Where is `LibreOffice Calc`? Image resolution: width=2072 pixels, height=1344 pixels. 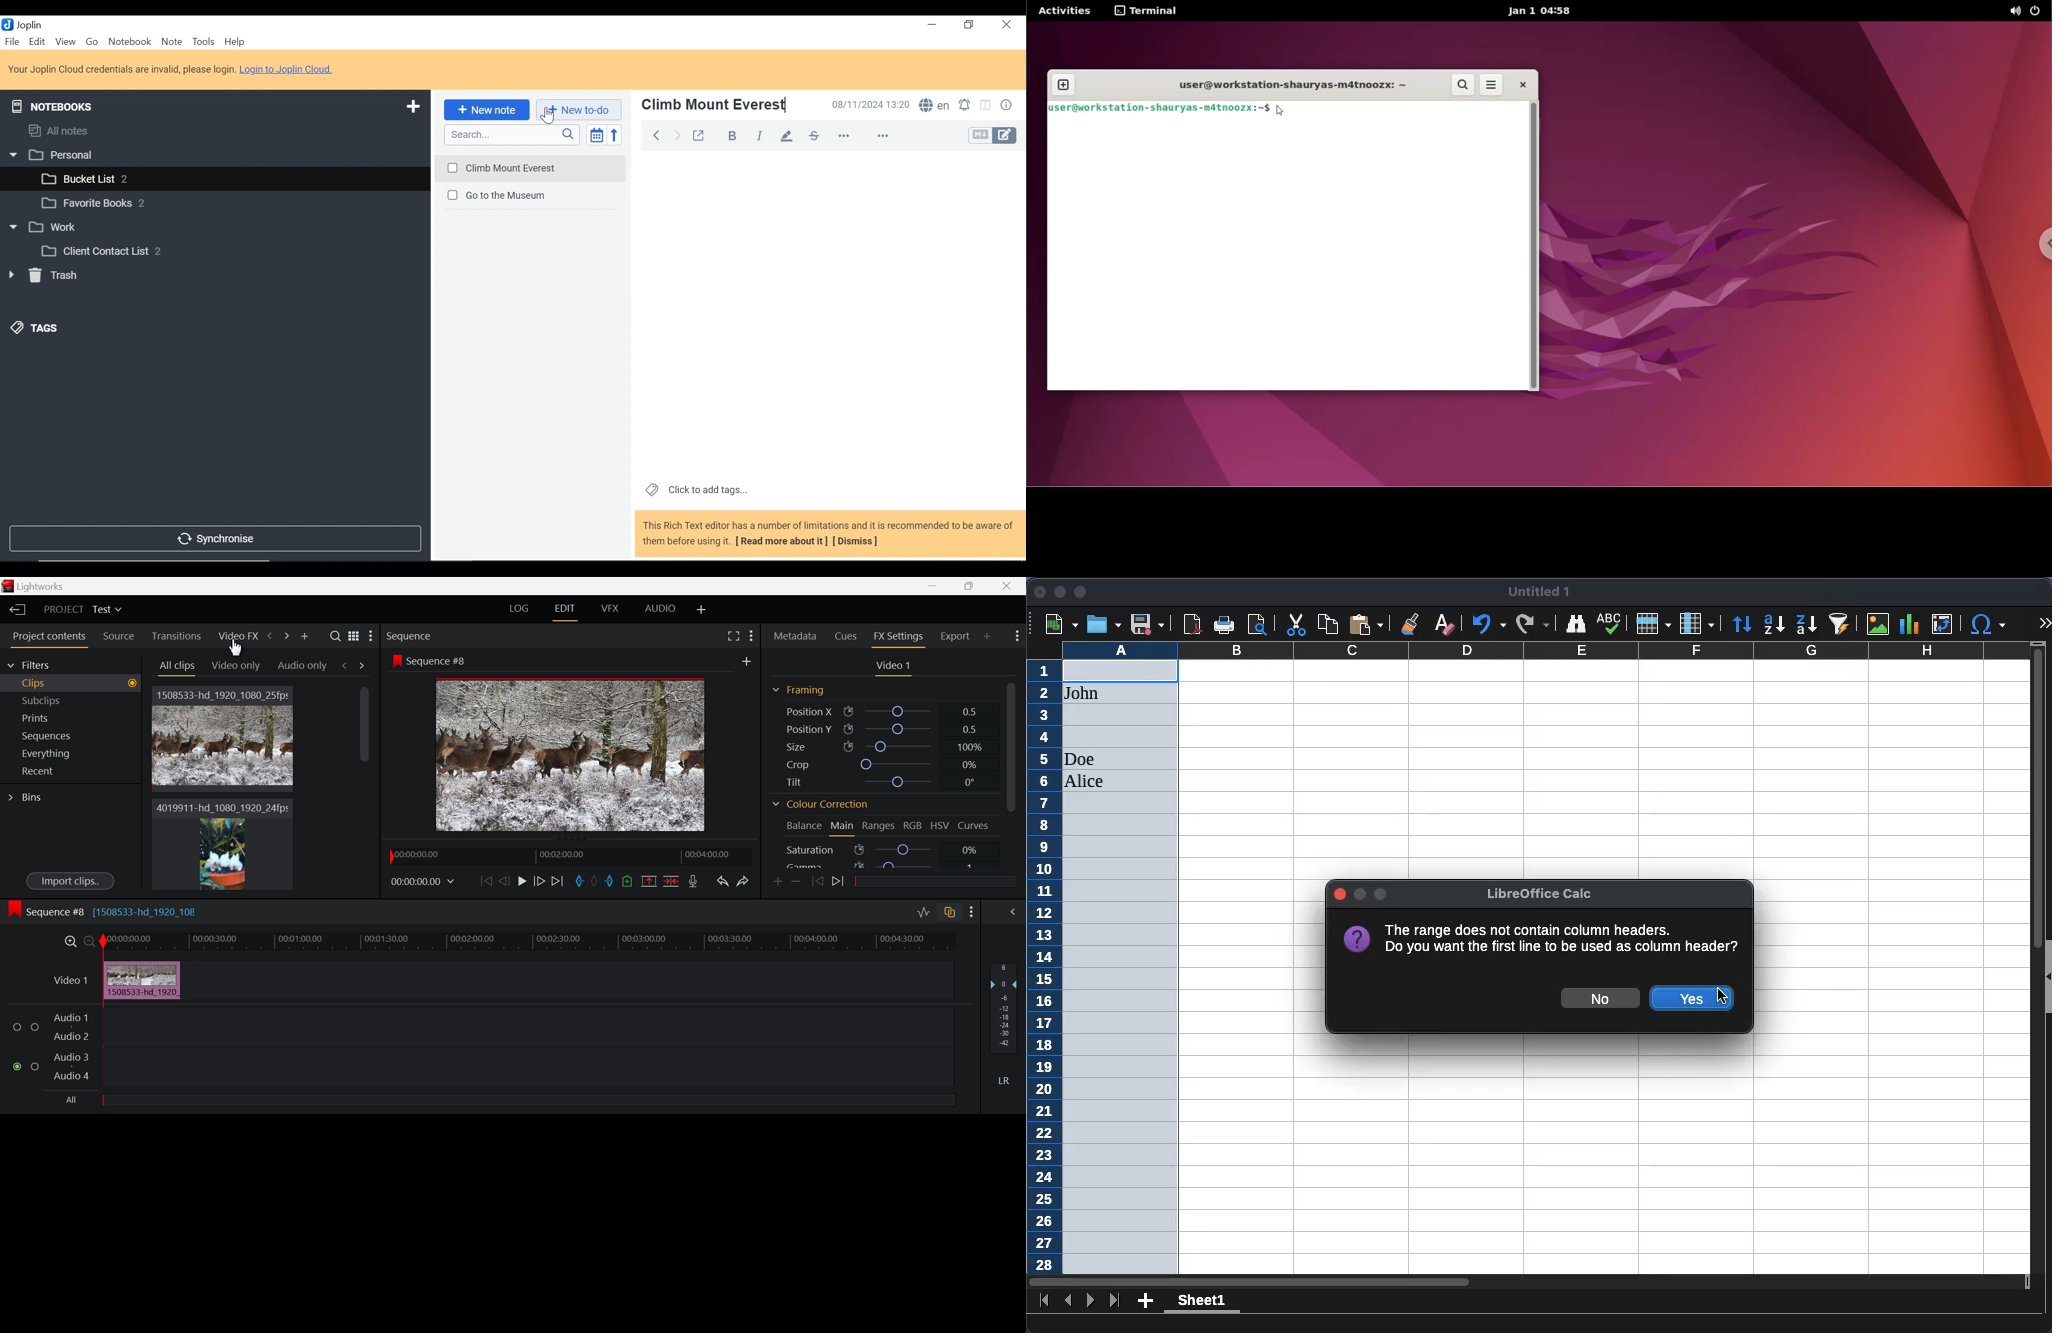
LibreOffice Calc is located at coordinates (1535, 893).